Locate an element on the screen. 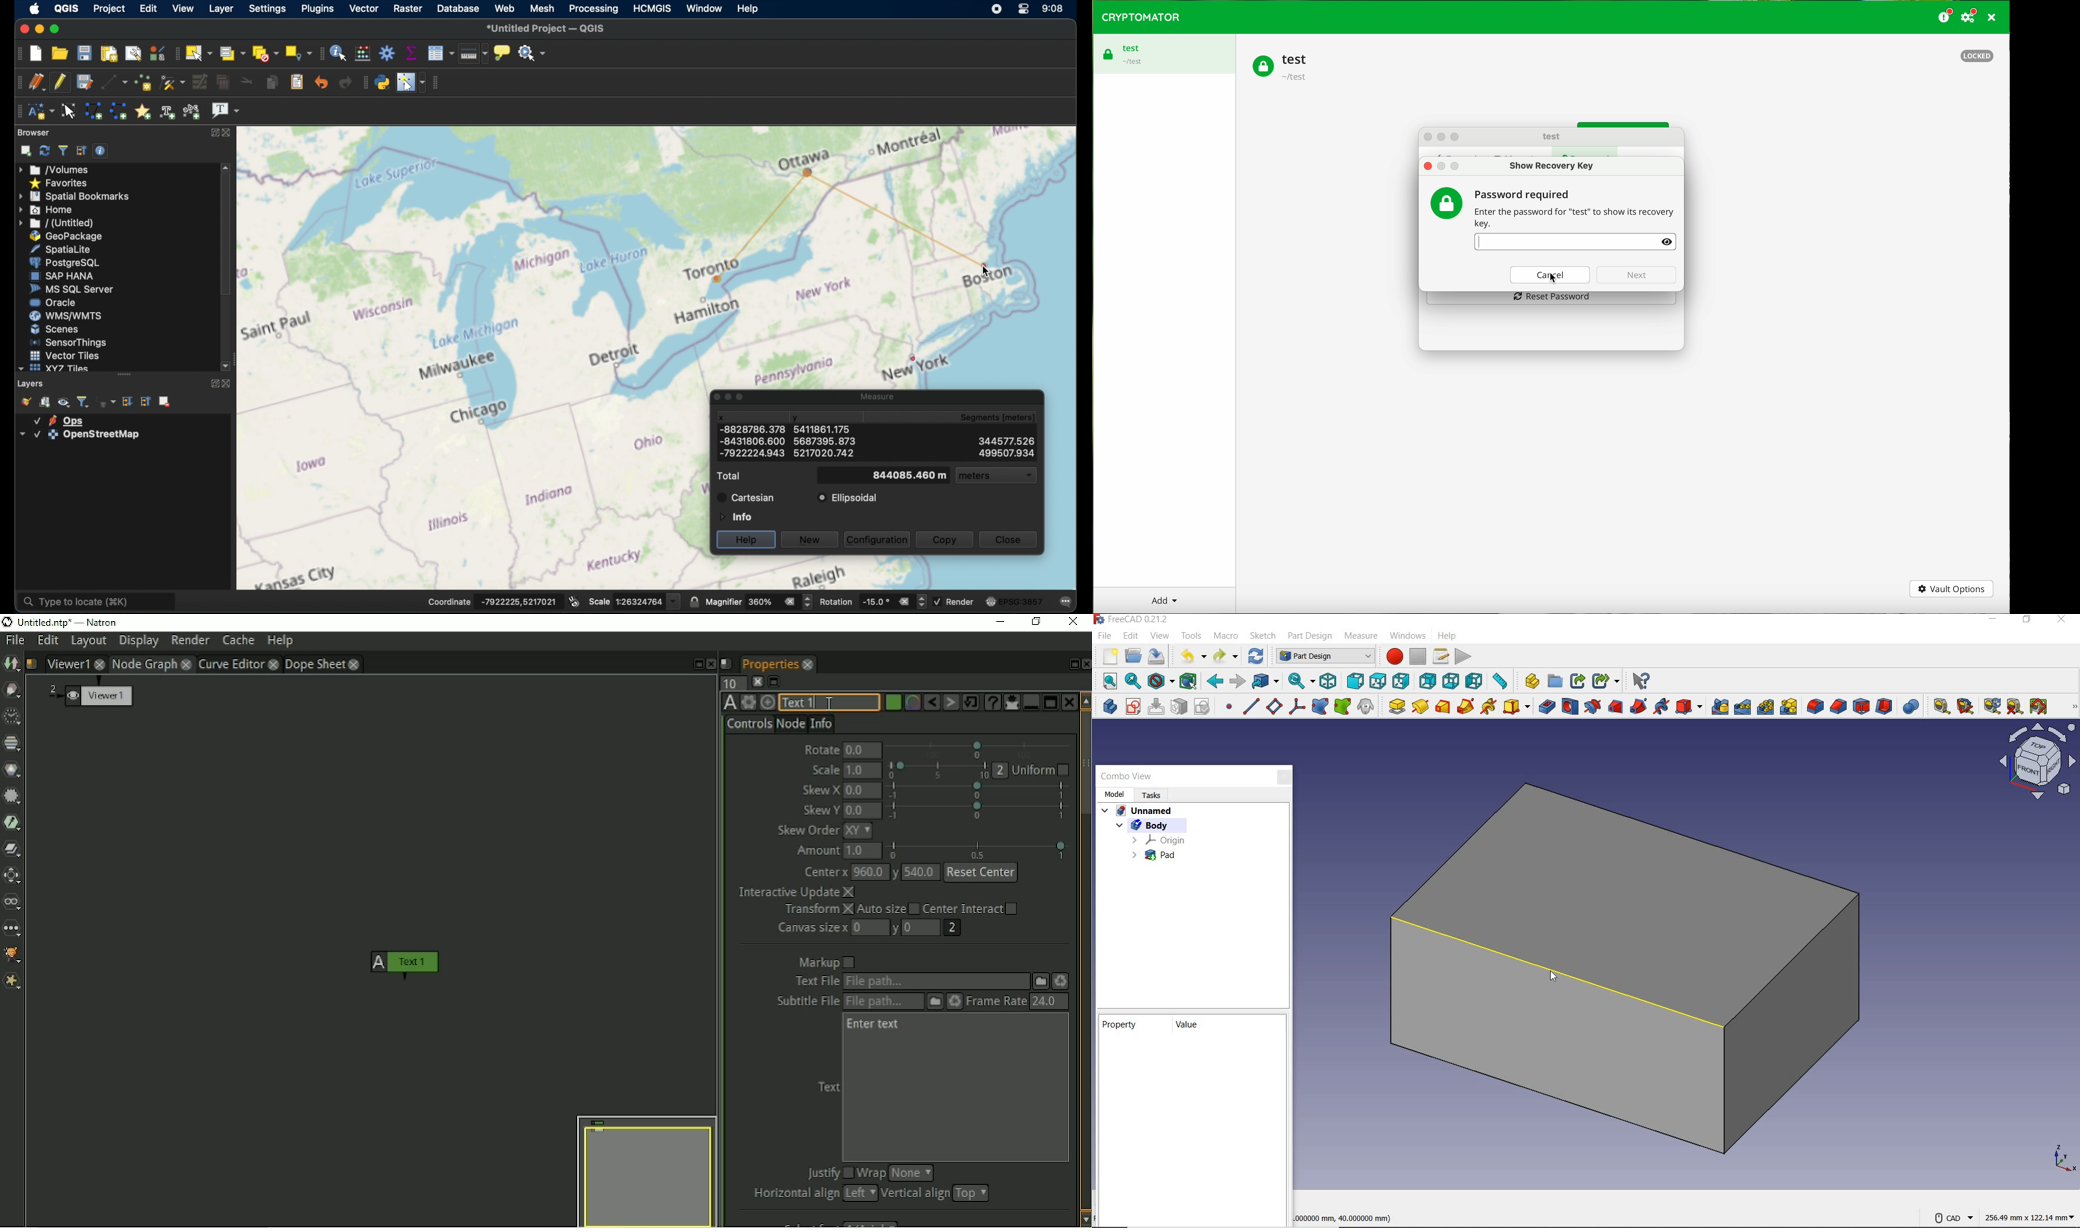  sketch is located at coordinates (1263, 637).